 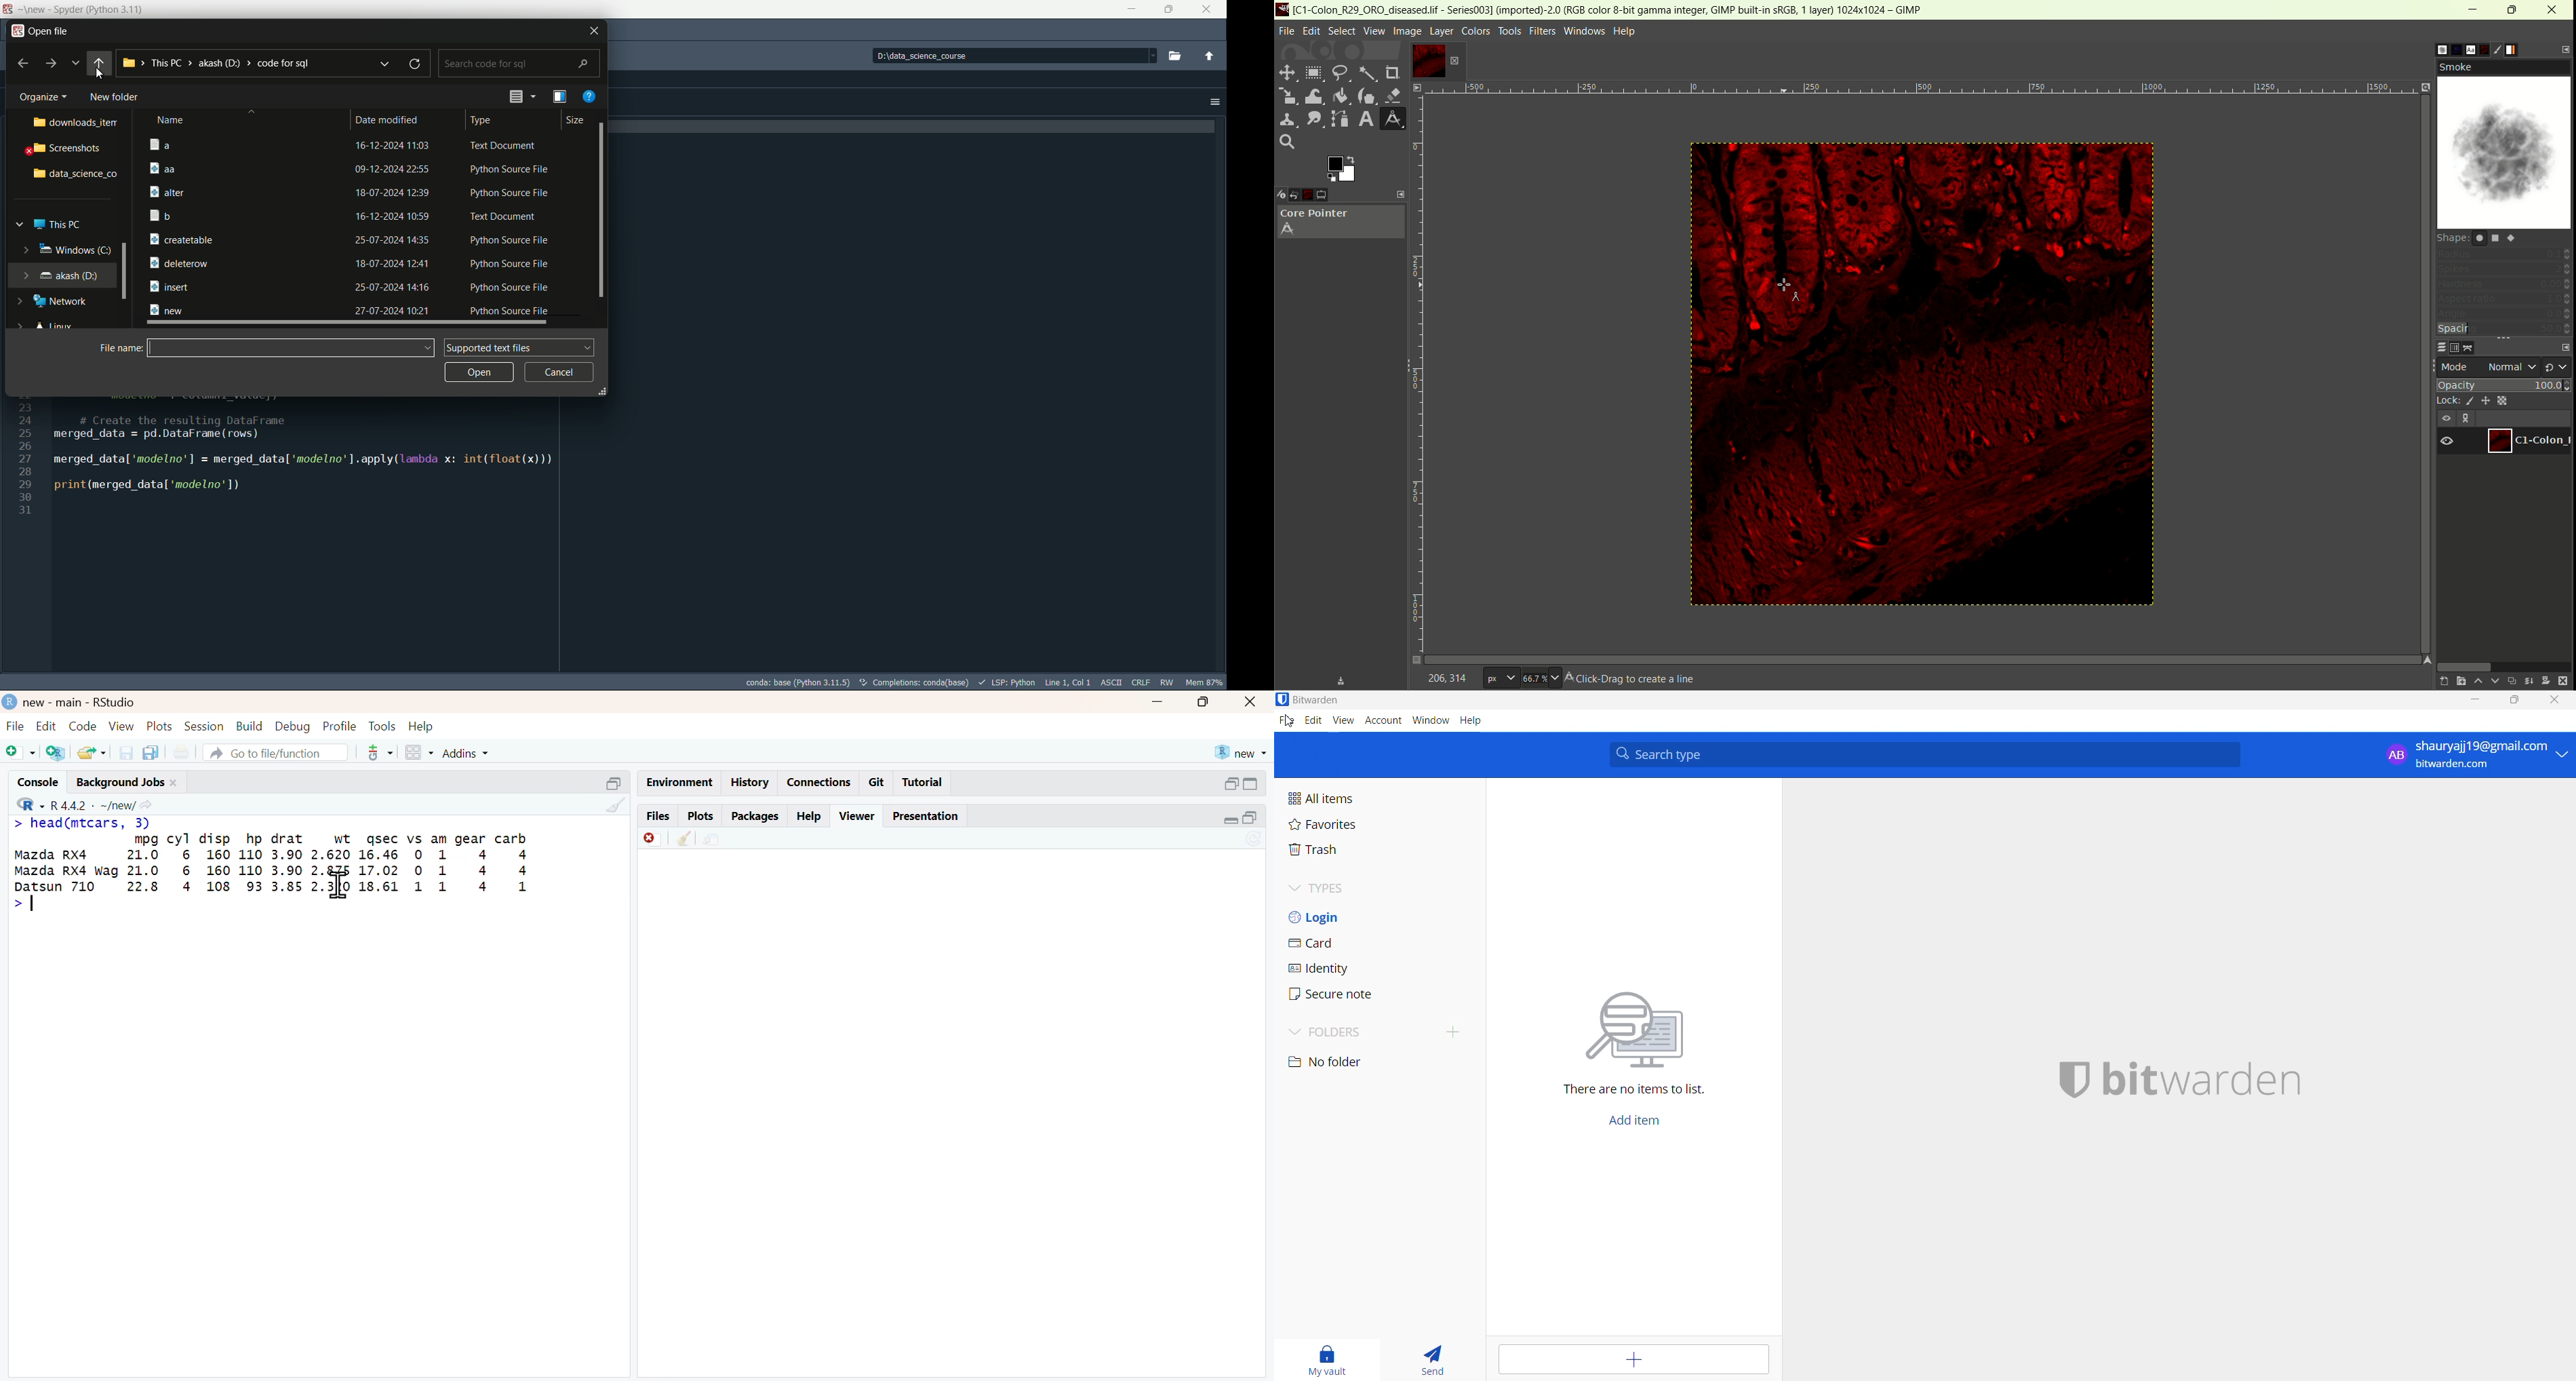 I want to click on D:\data_science_course, so click(x=934, y=59).